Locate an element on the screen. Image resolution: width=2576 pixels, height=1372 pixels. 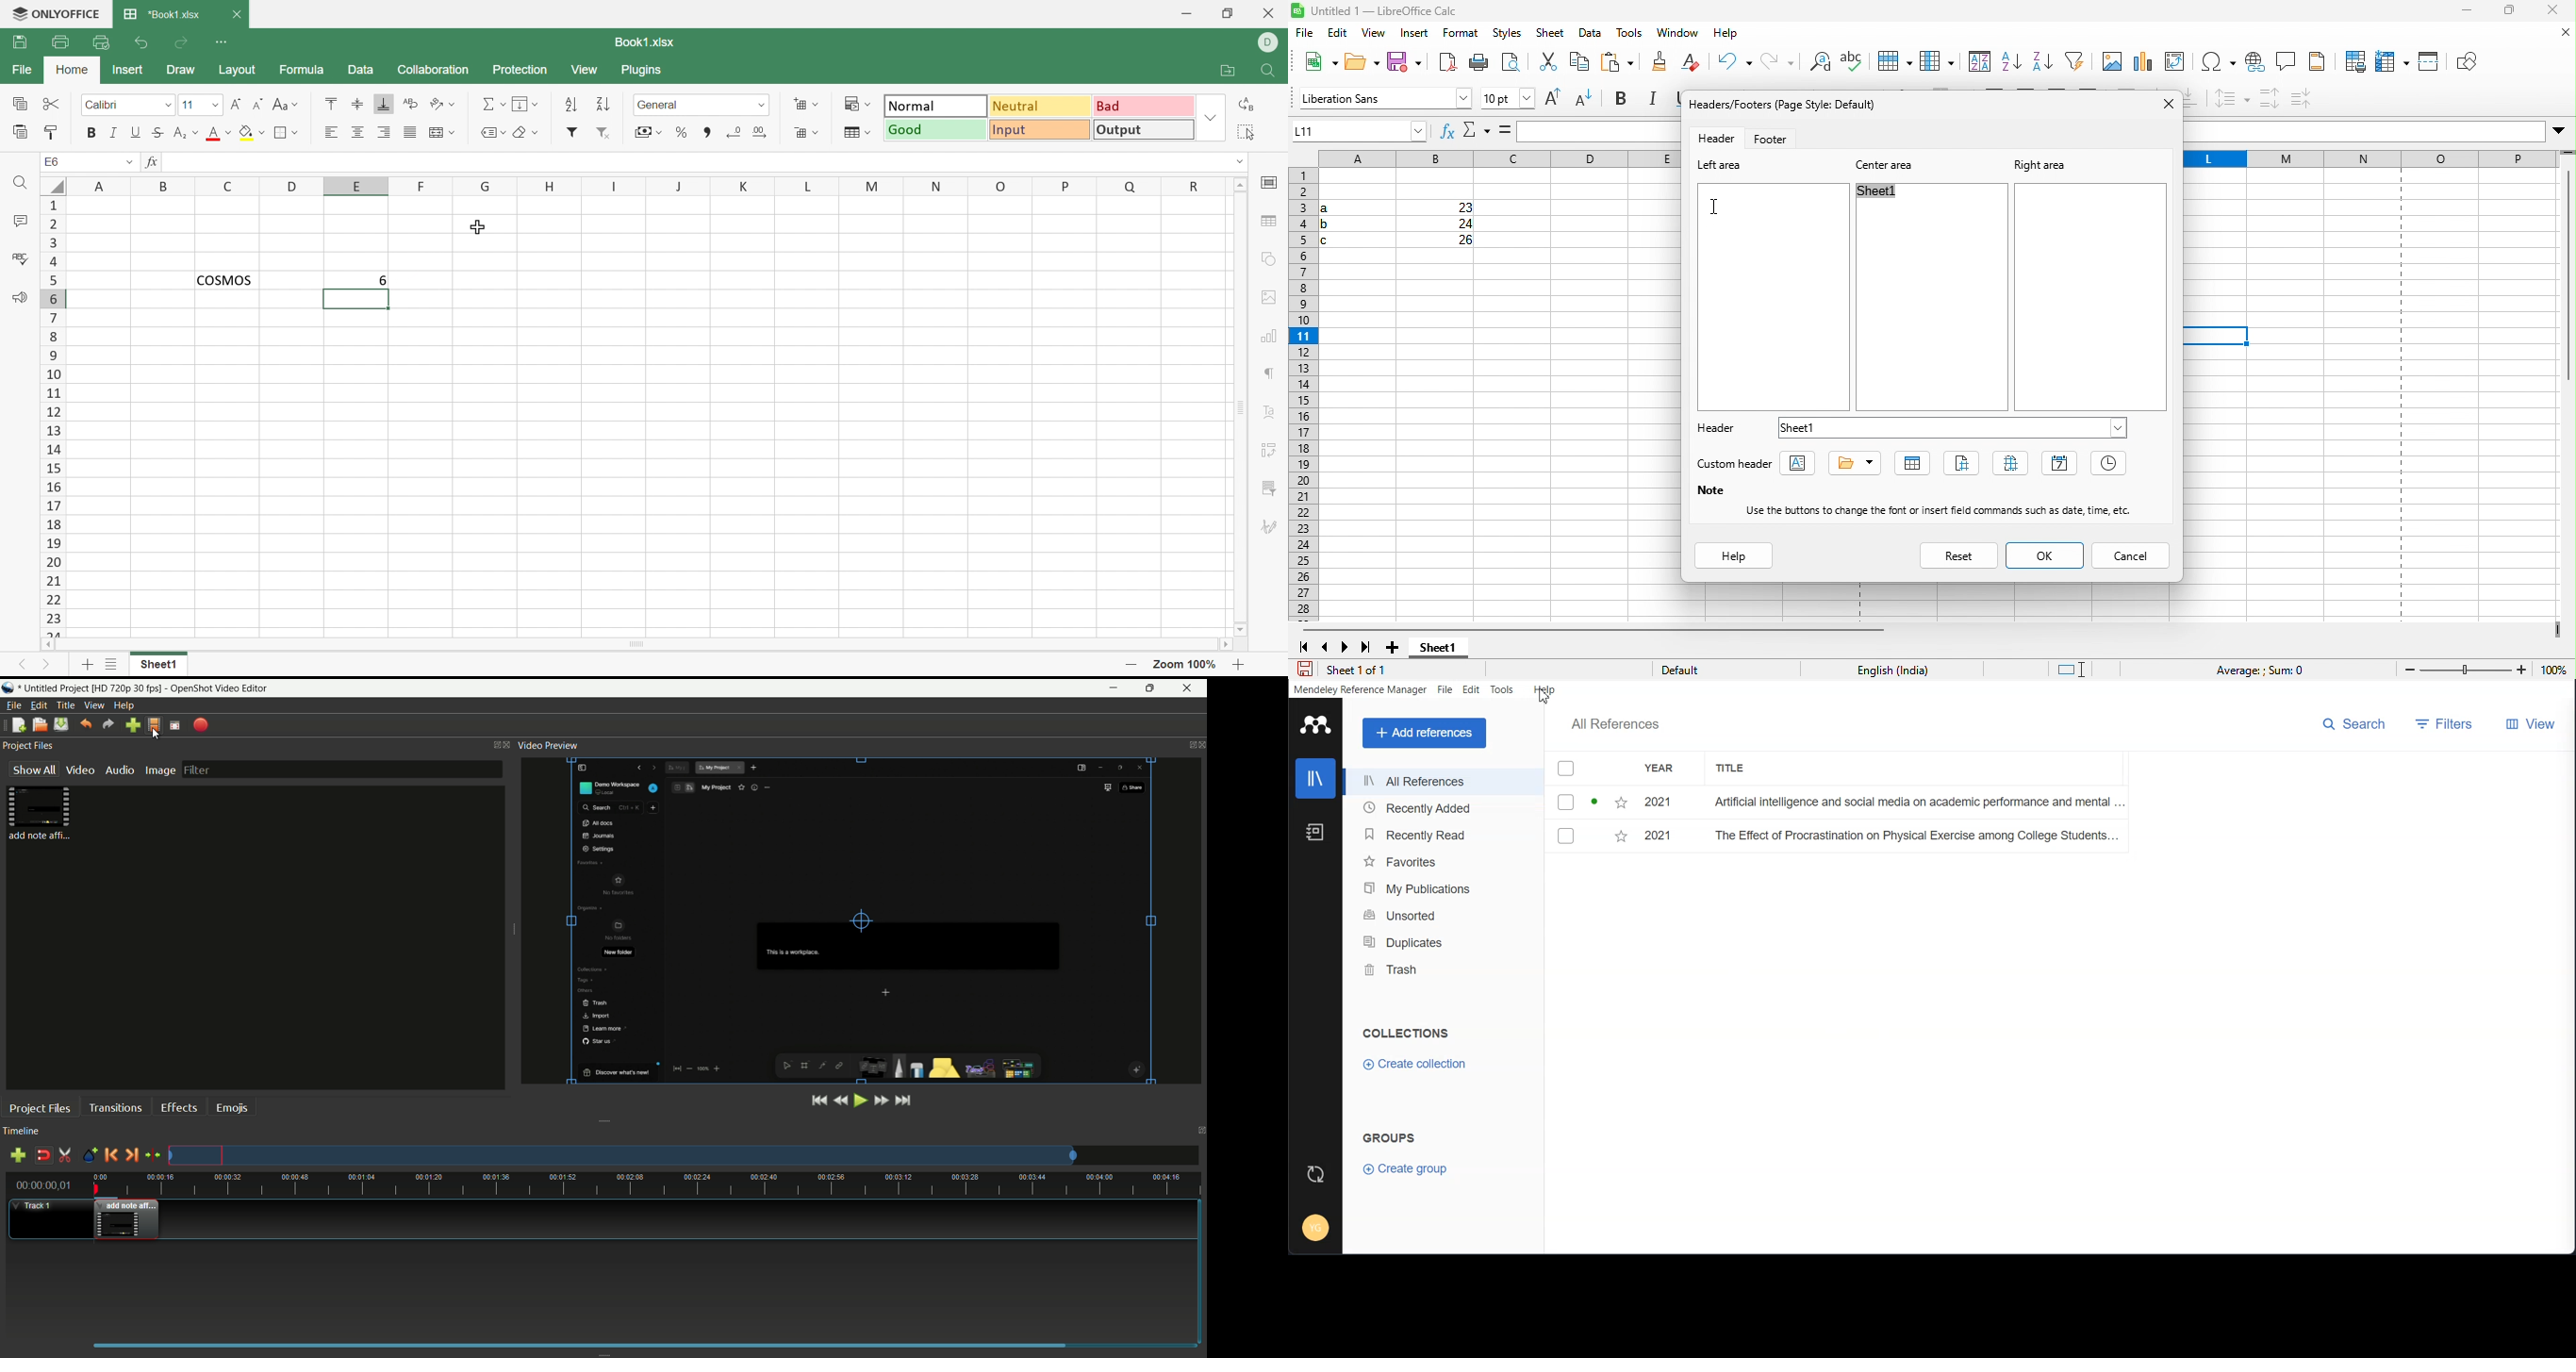
Named ranges is located at coordinates (496, 134).